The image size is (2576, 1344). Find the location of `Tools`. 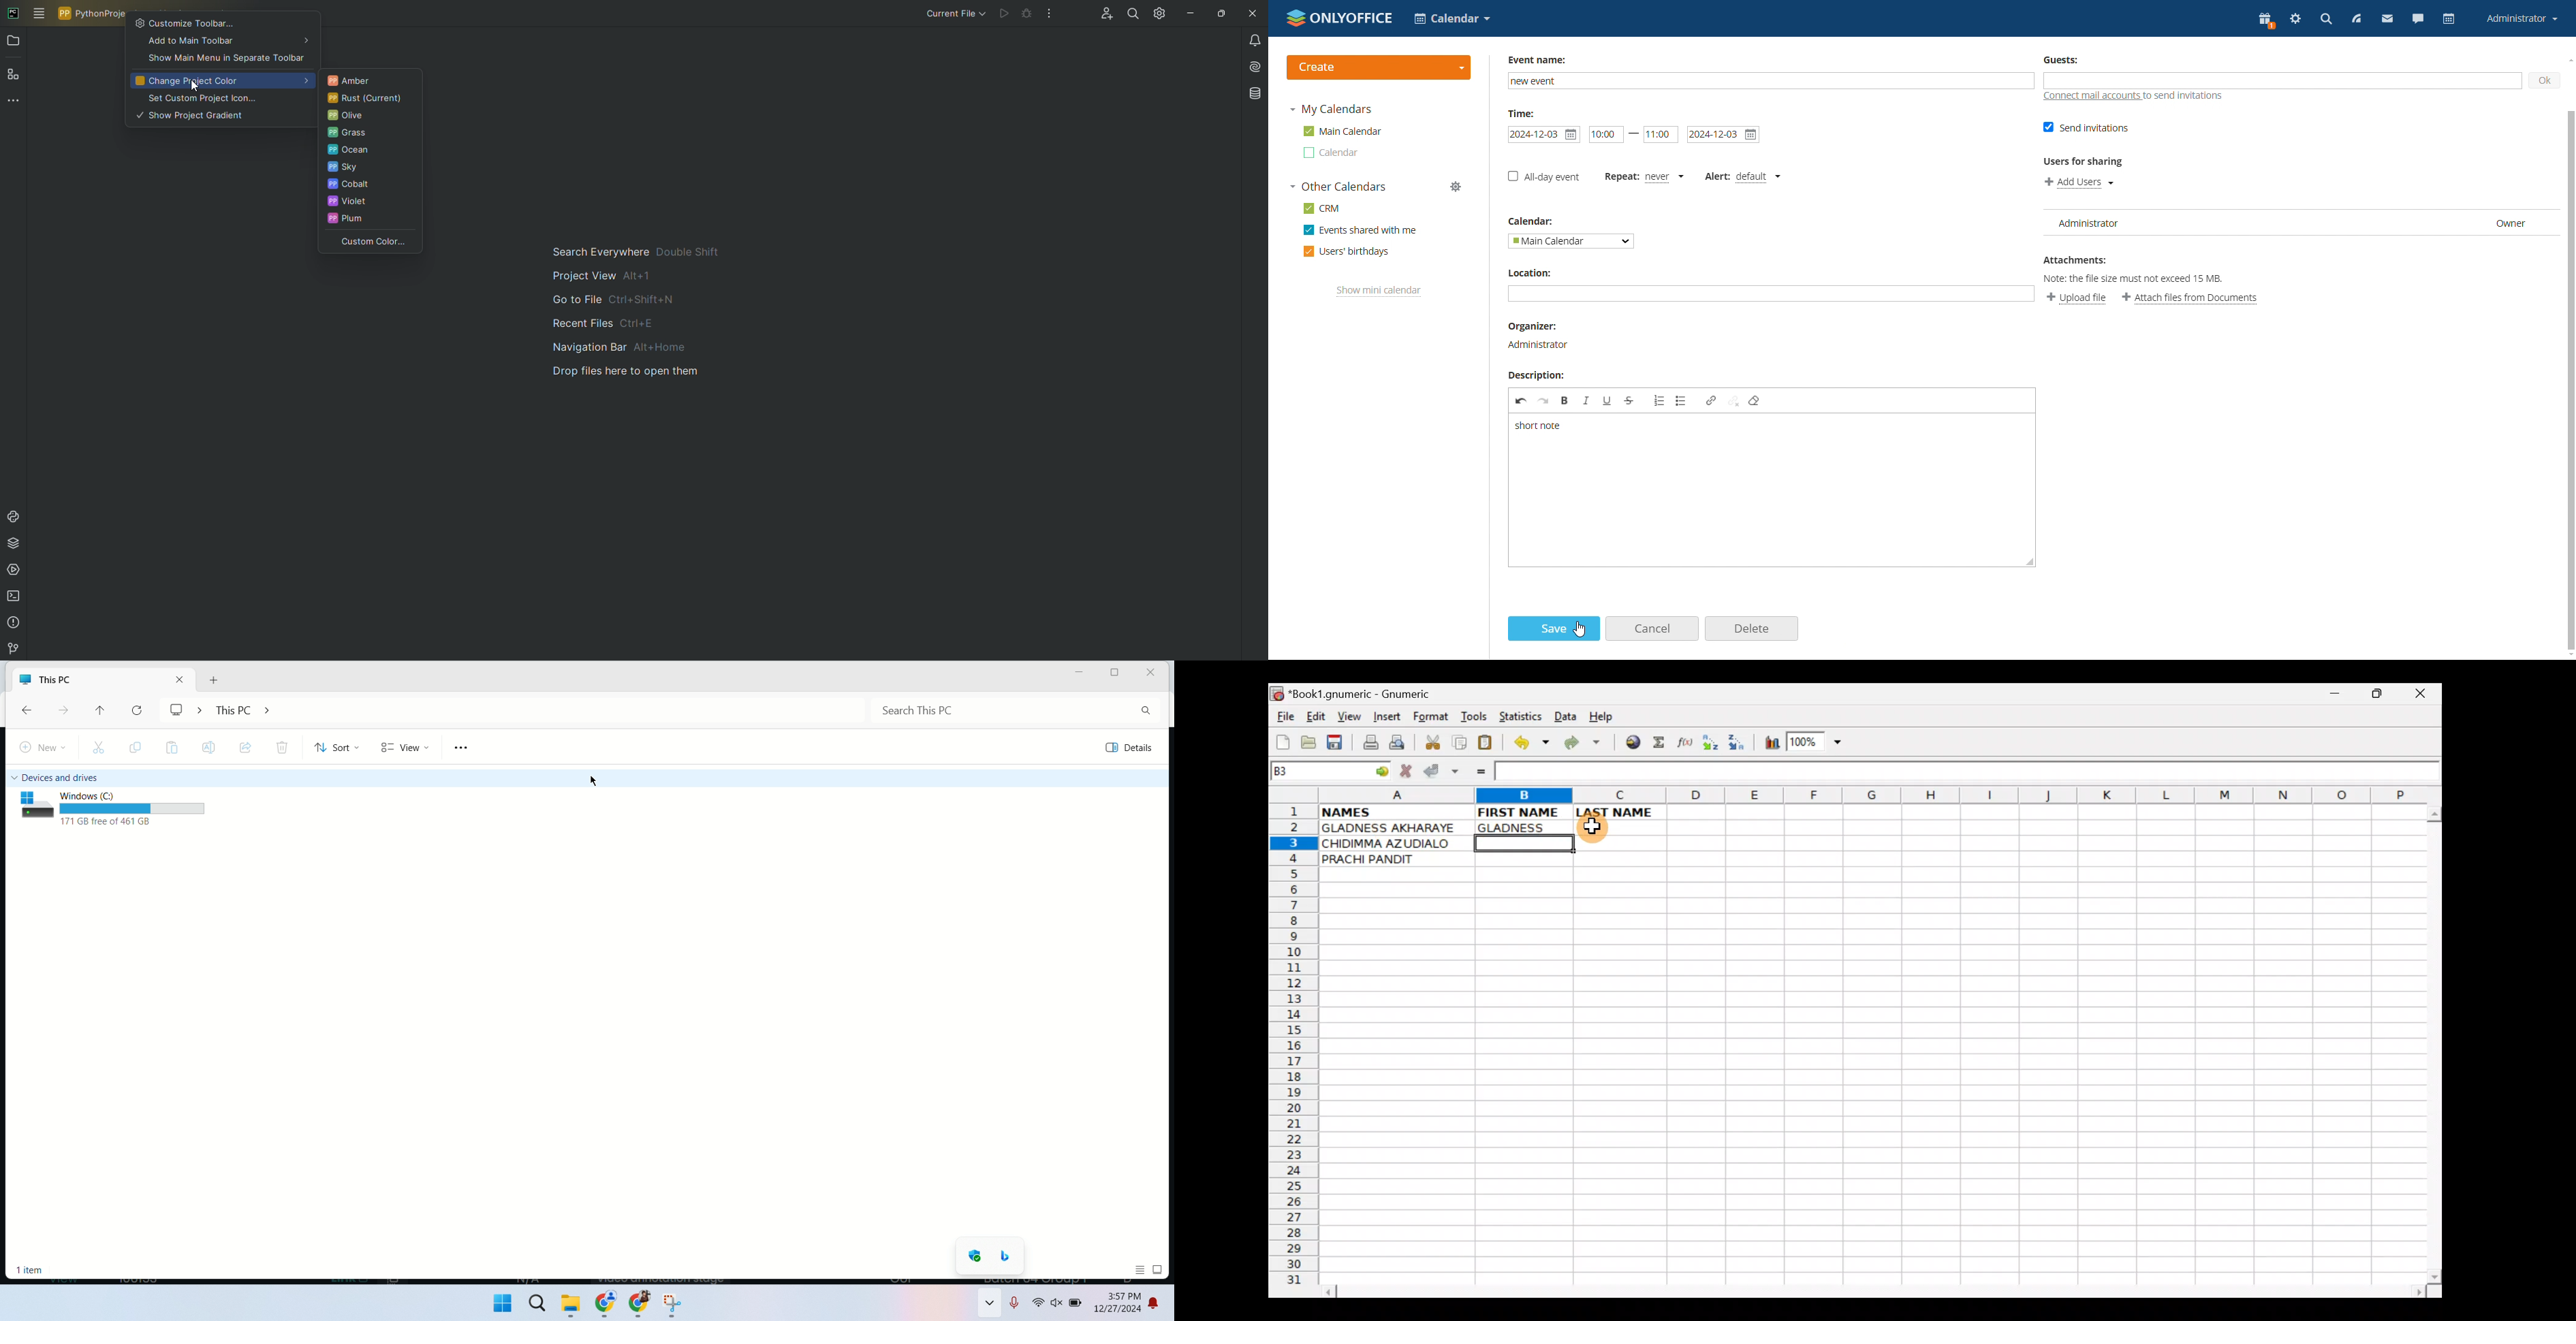

Tools is located at coordinates (1475, 717).